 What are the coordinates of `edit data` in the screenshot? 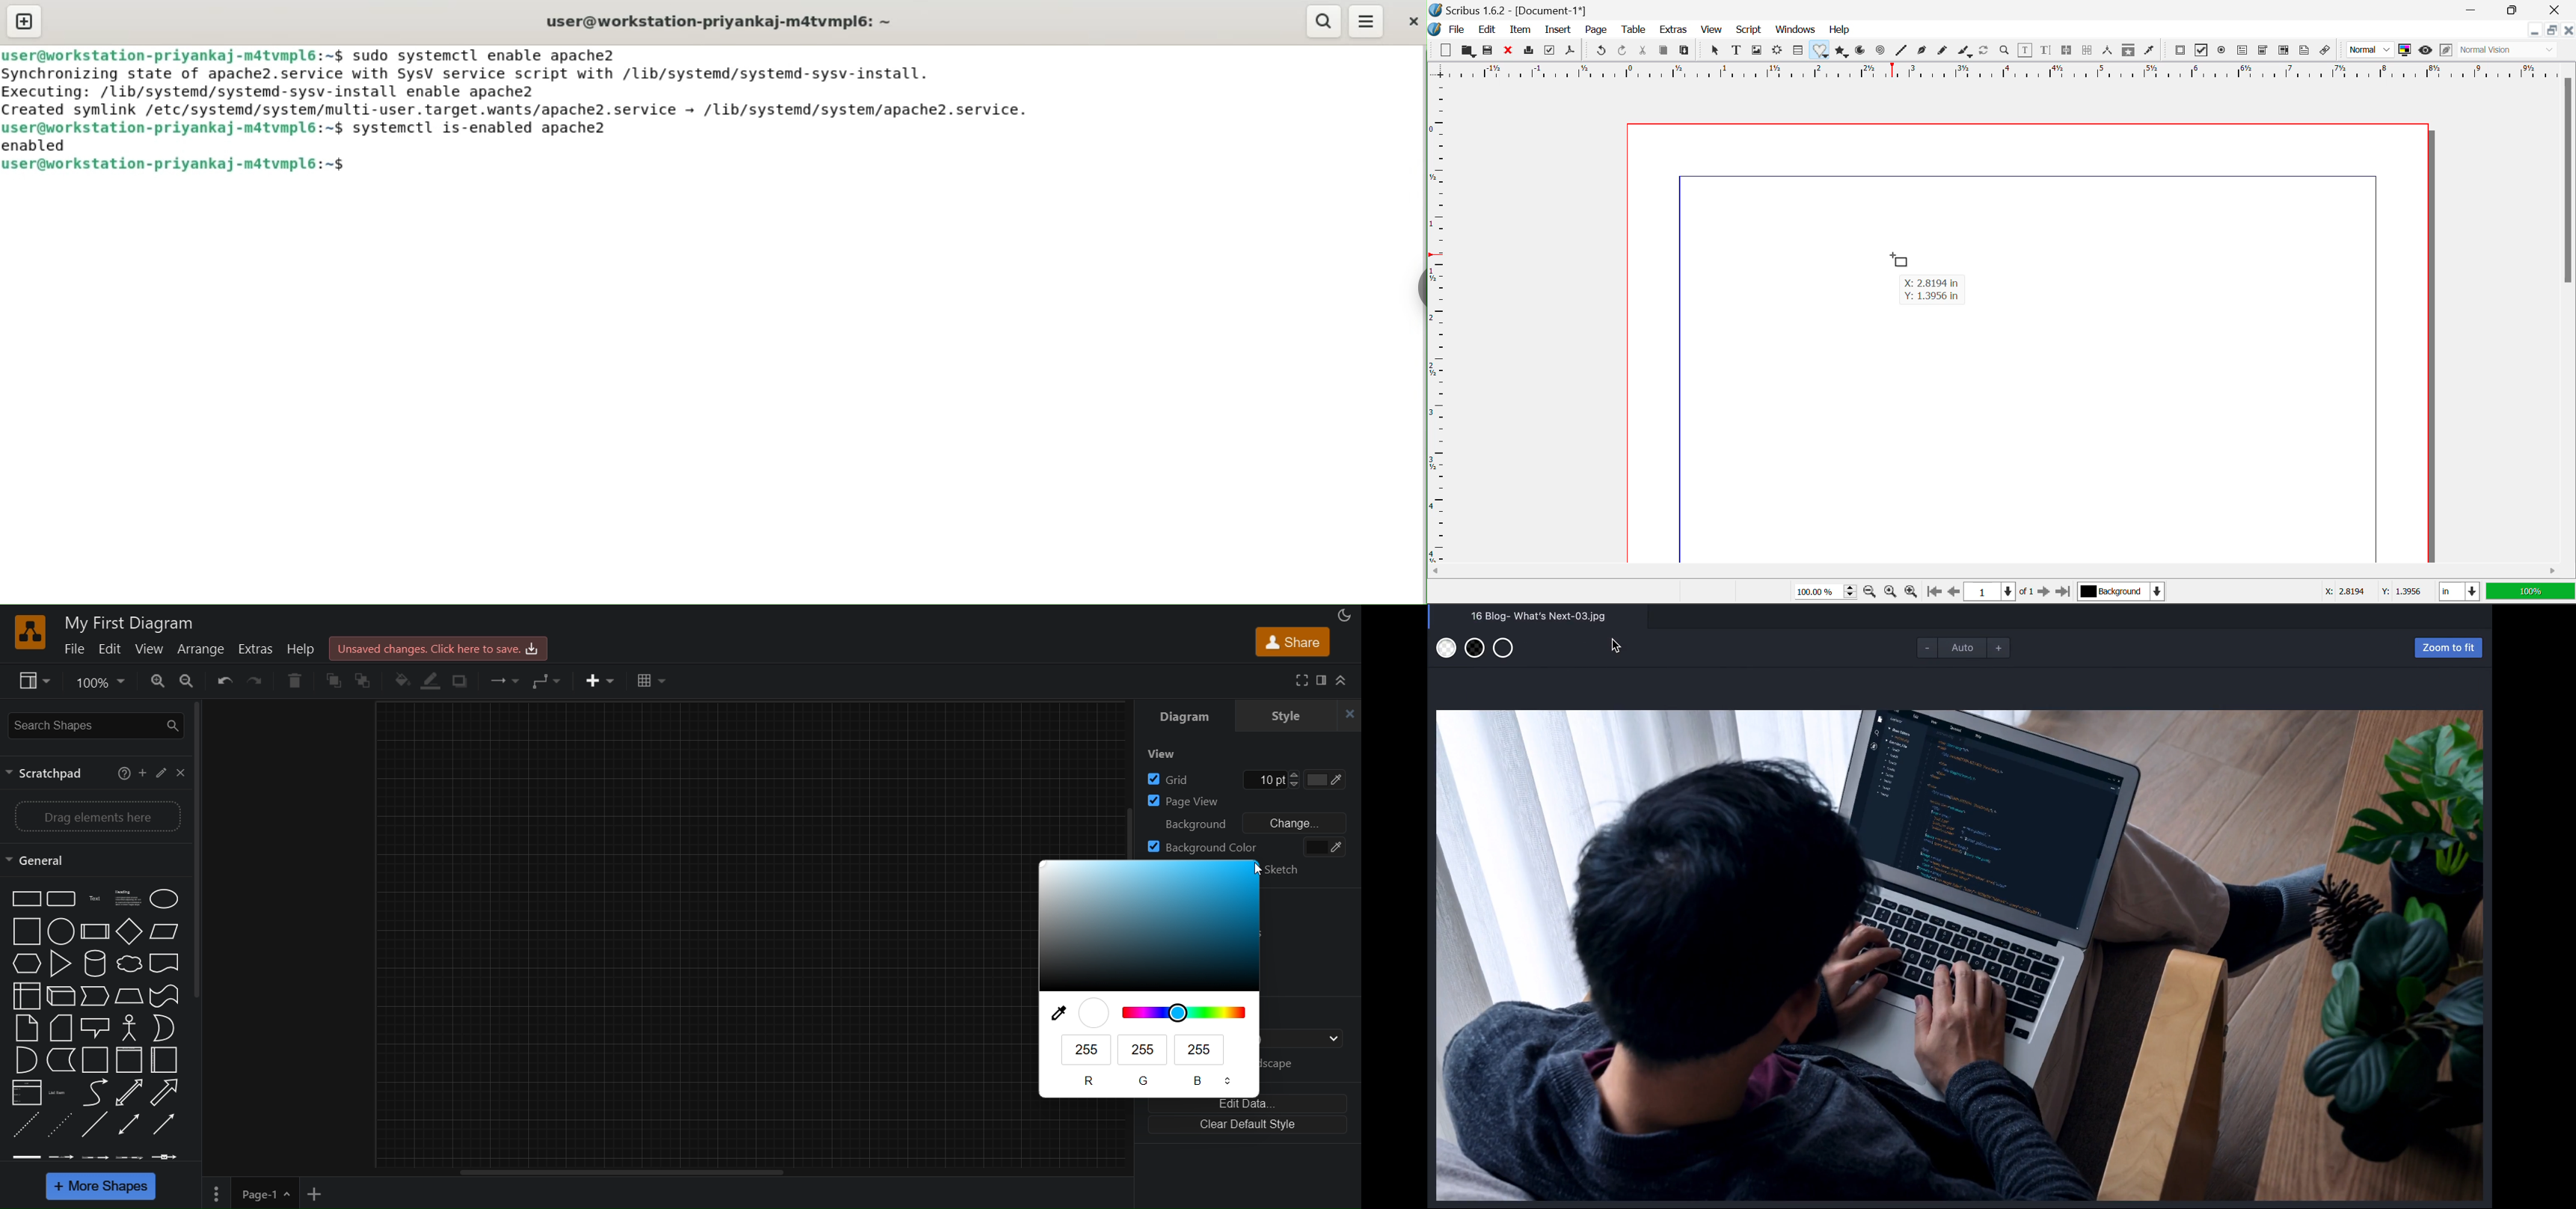 It's located at (1253, 1107).